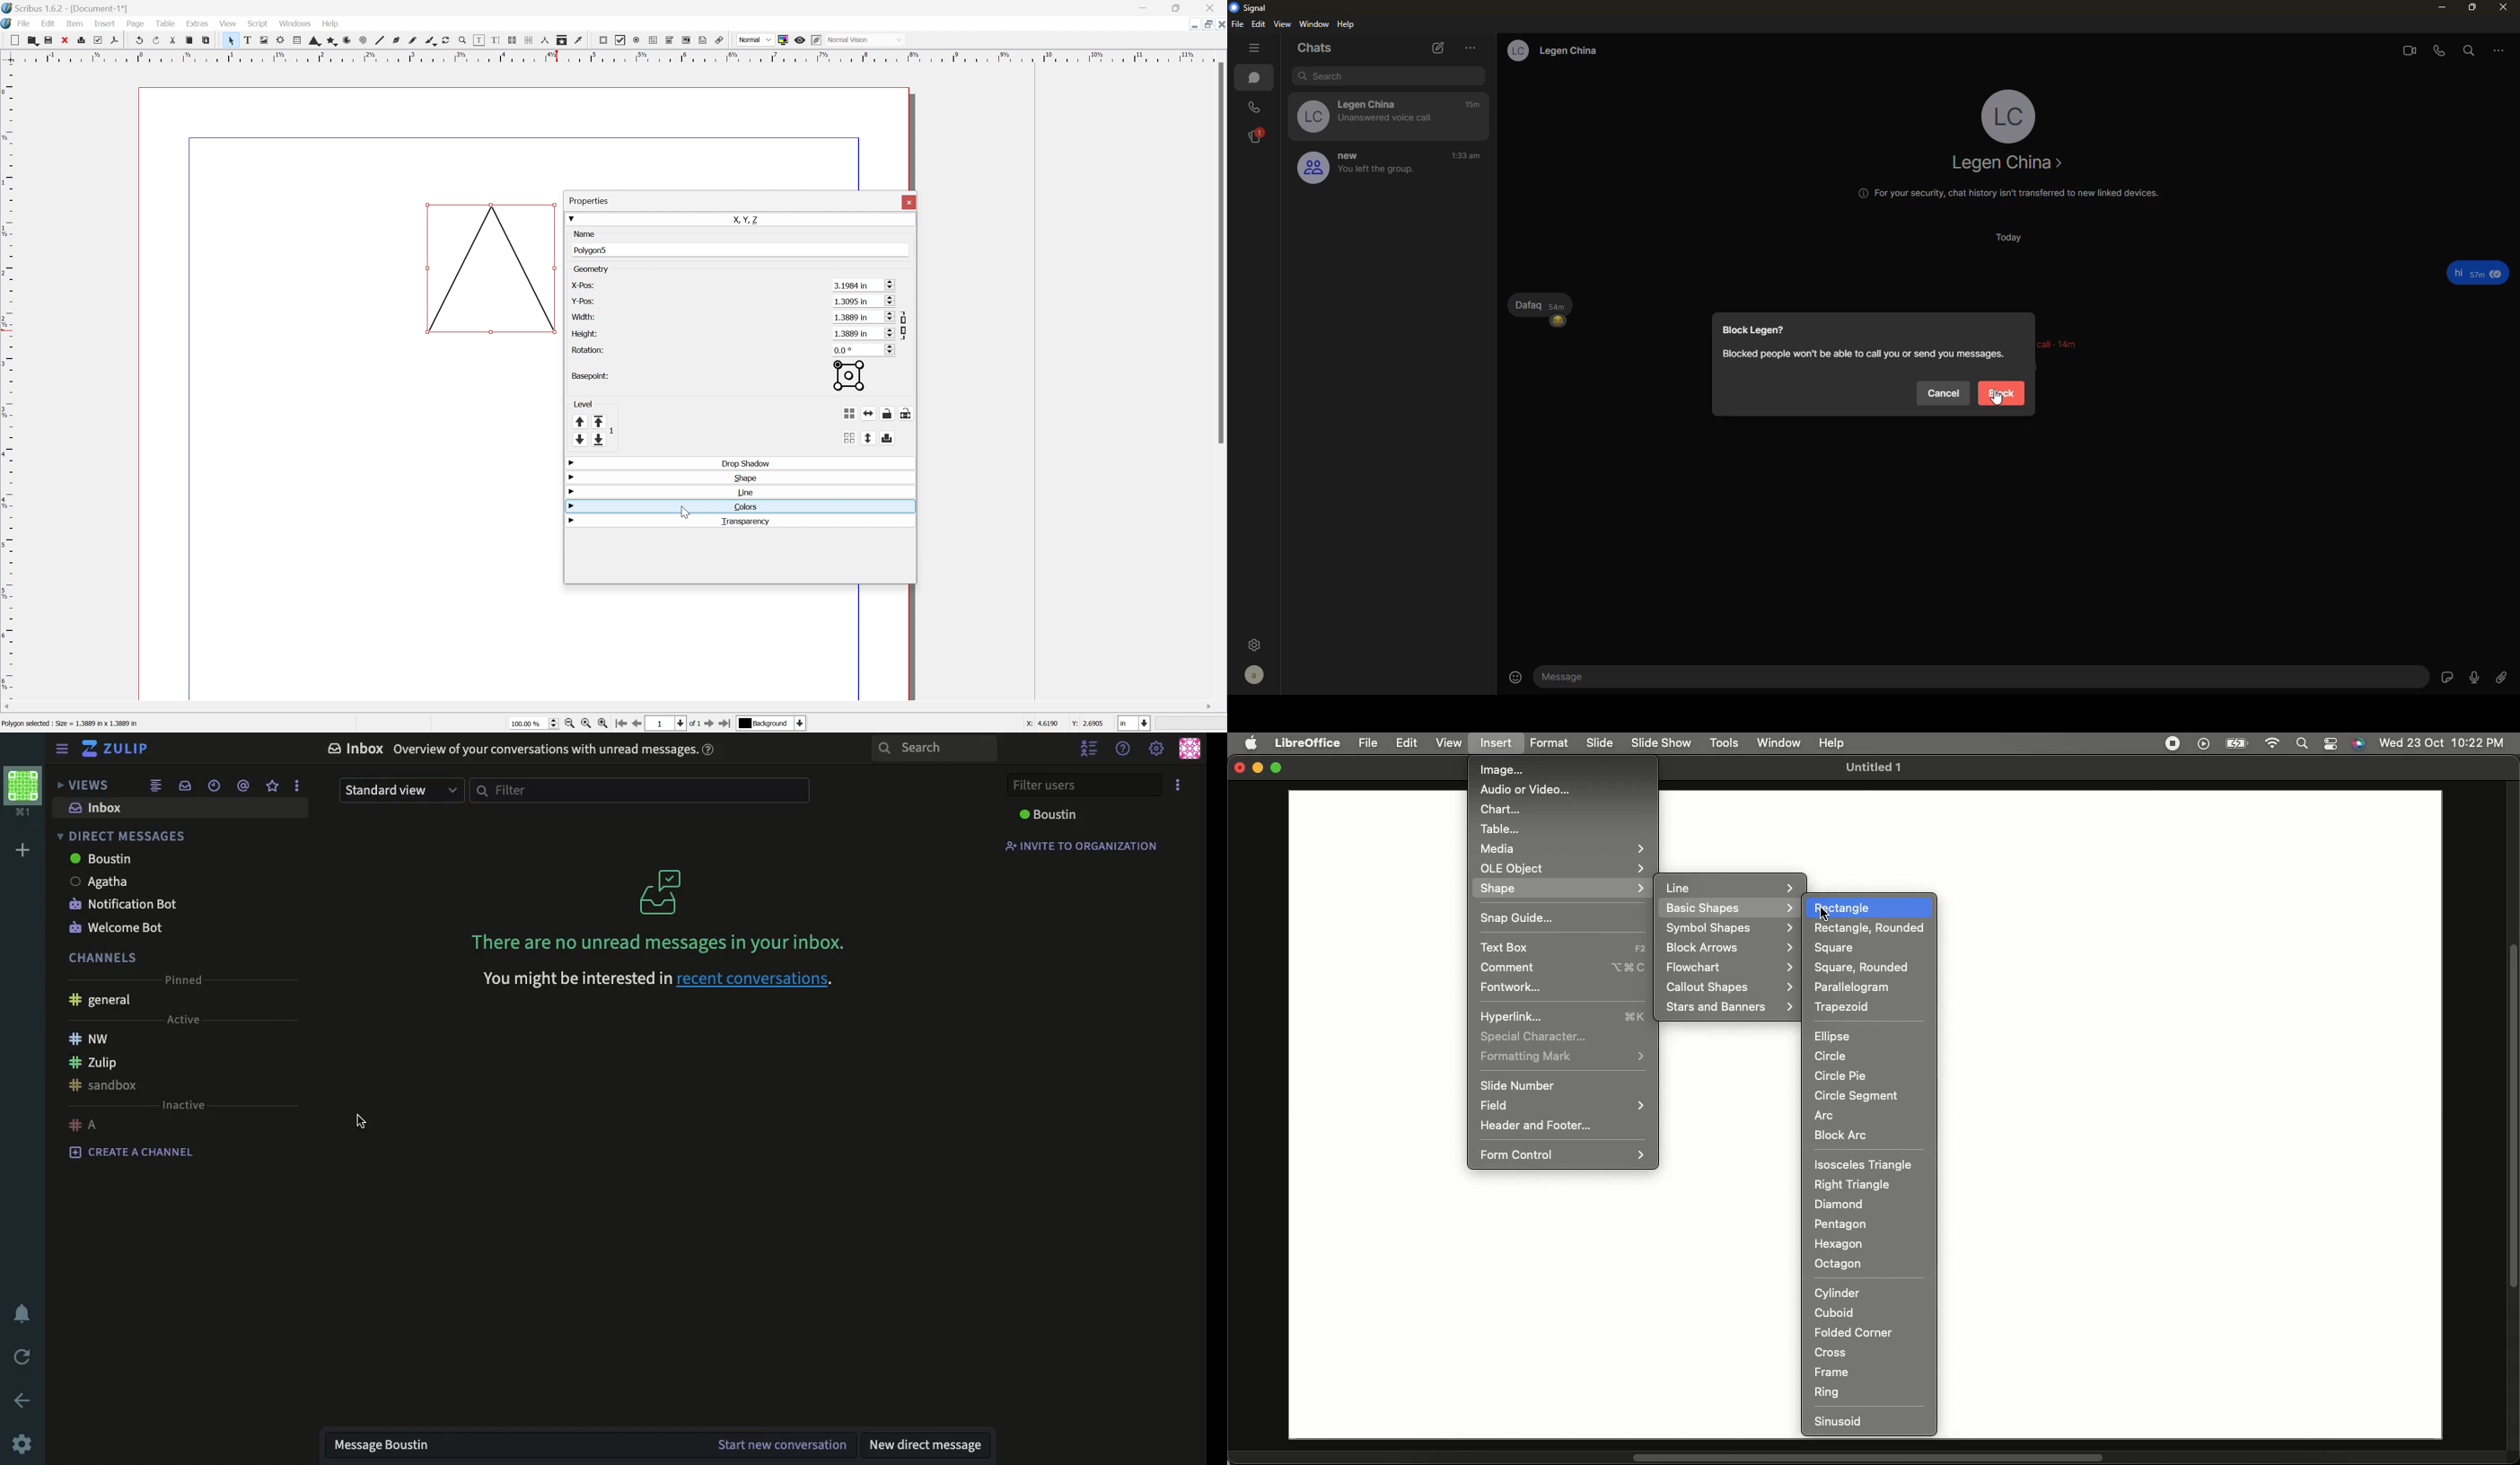 Image resolution: width=2520 pixels, height=1484 pixels. I want to click on Group the selected objects, so click(850, 413).